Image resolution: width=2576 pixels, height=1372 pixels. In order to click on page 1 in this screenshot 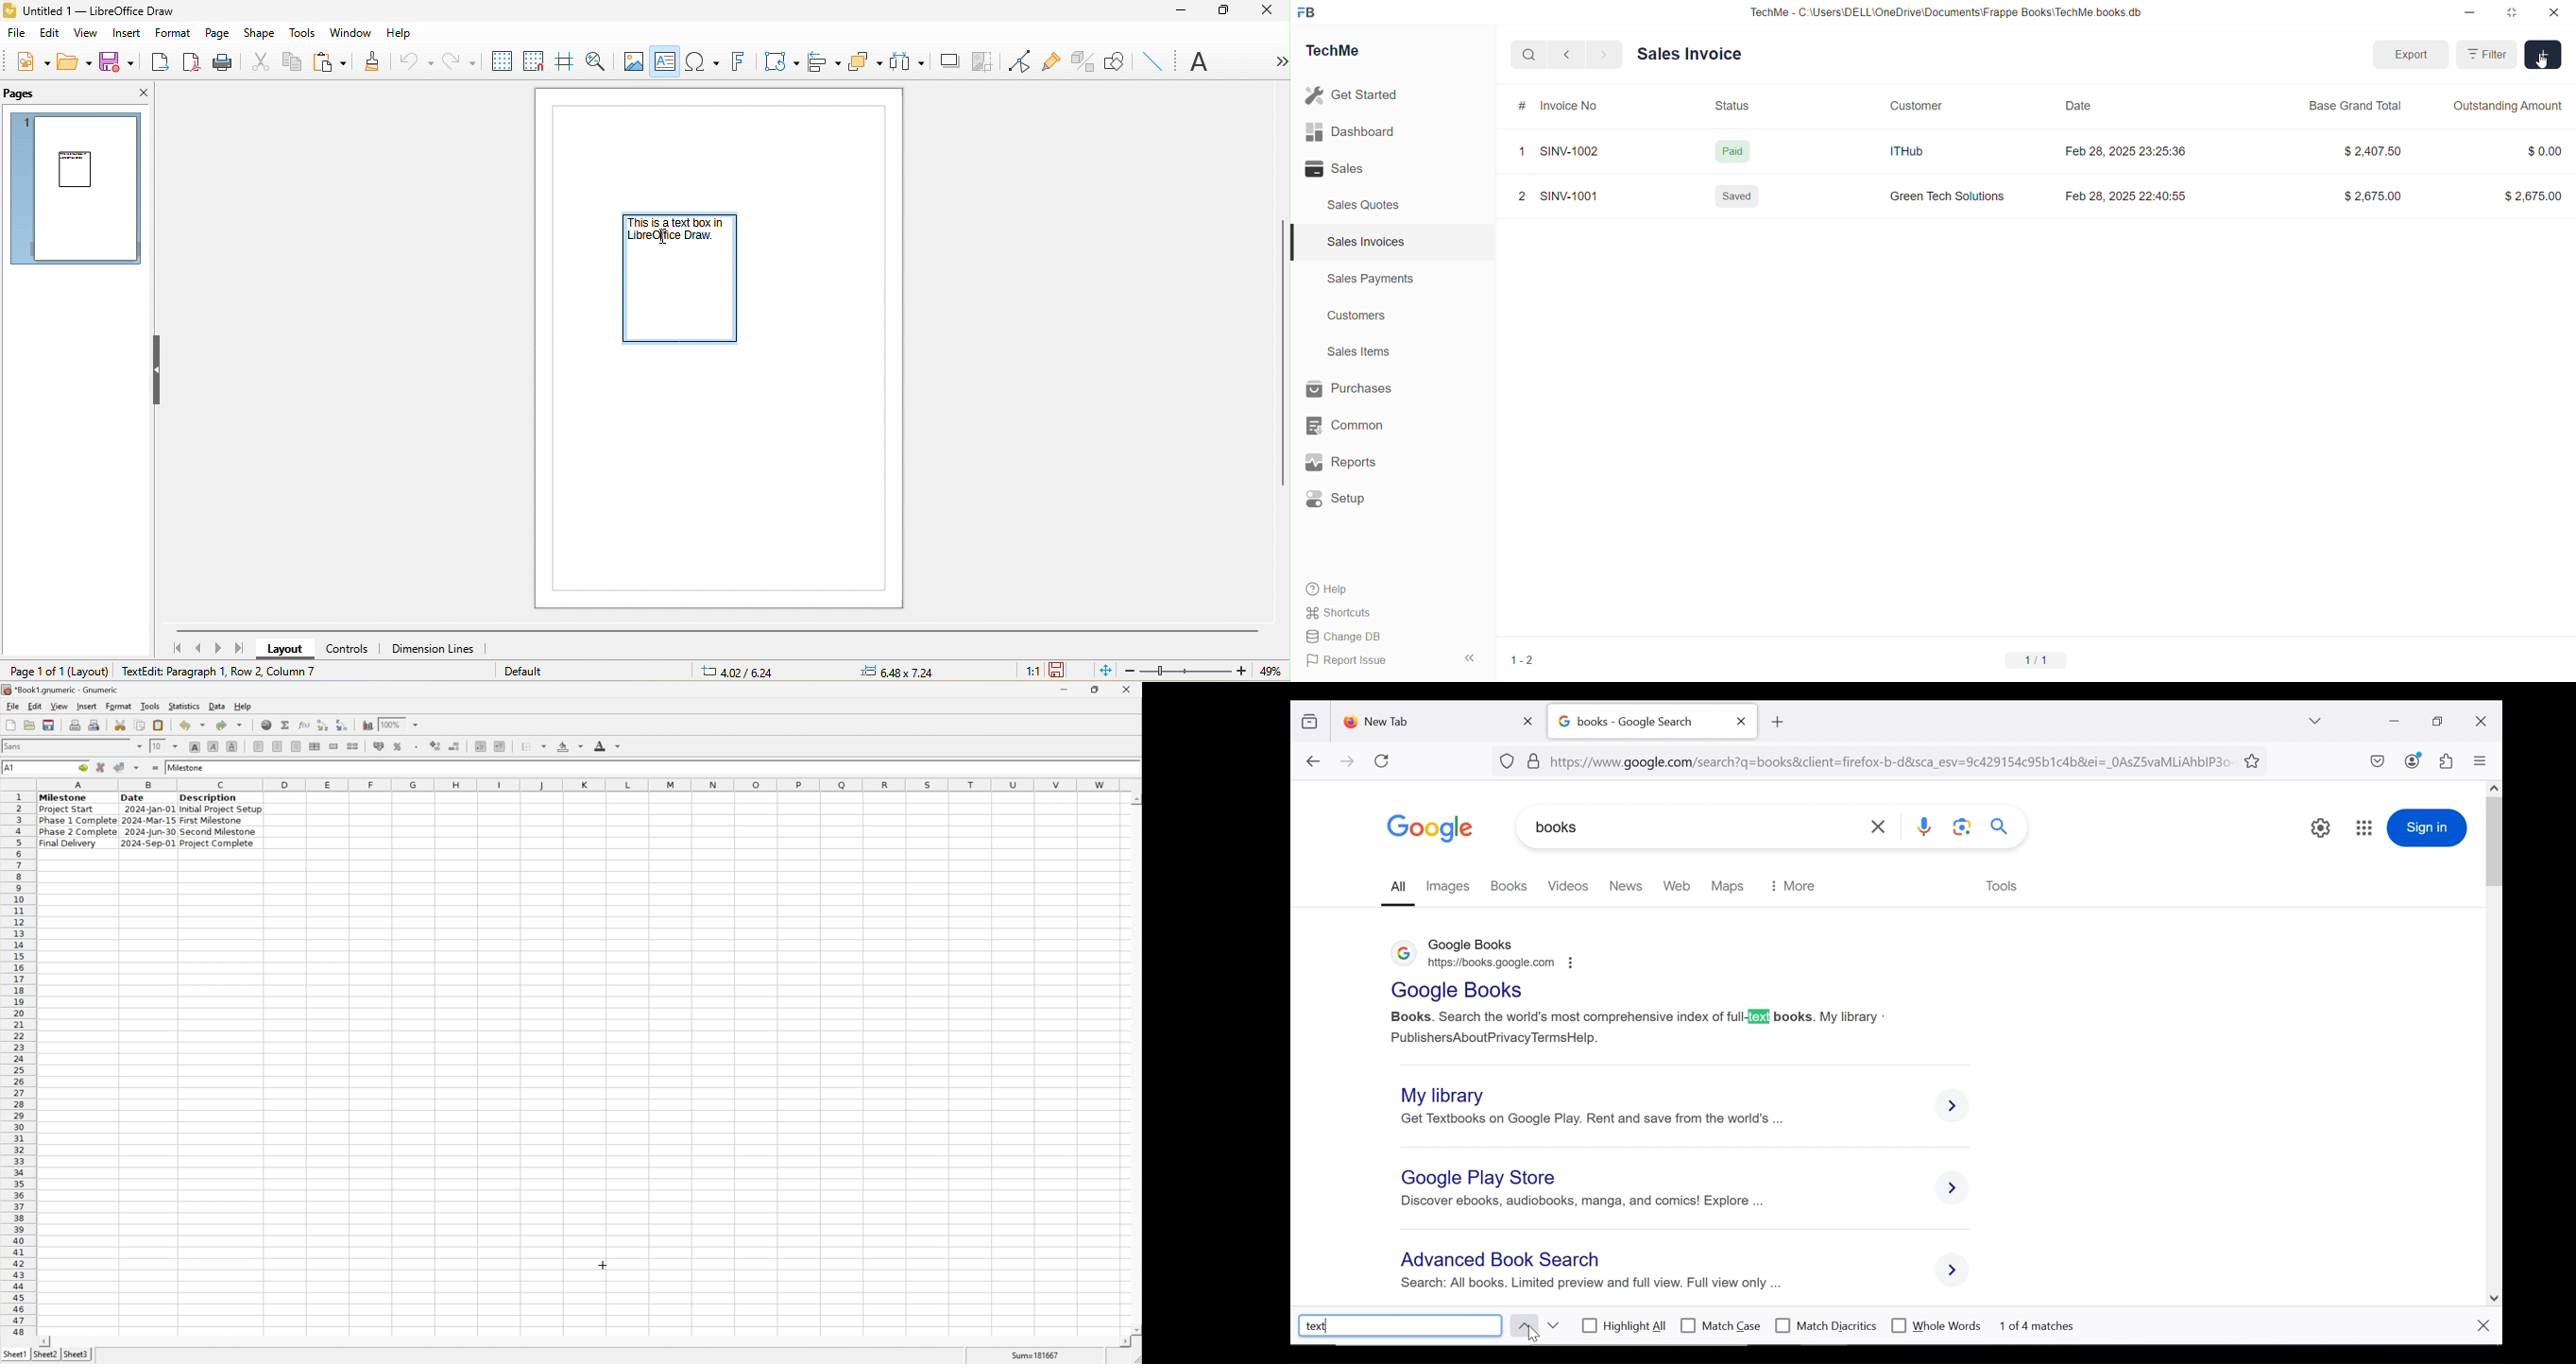, I will do `click(79, 191)`.